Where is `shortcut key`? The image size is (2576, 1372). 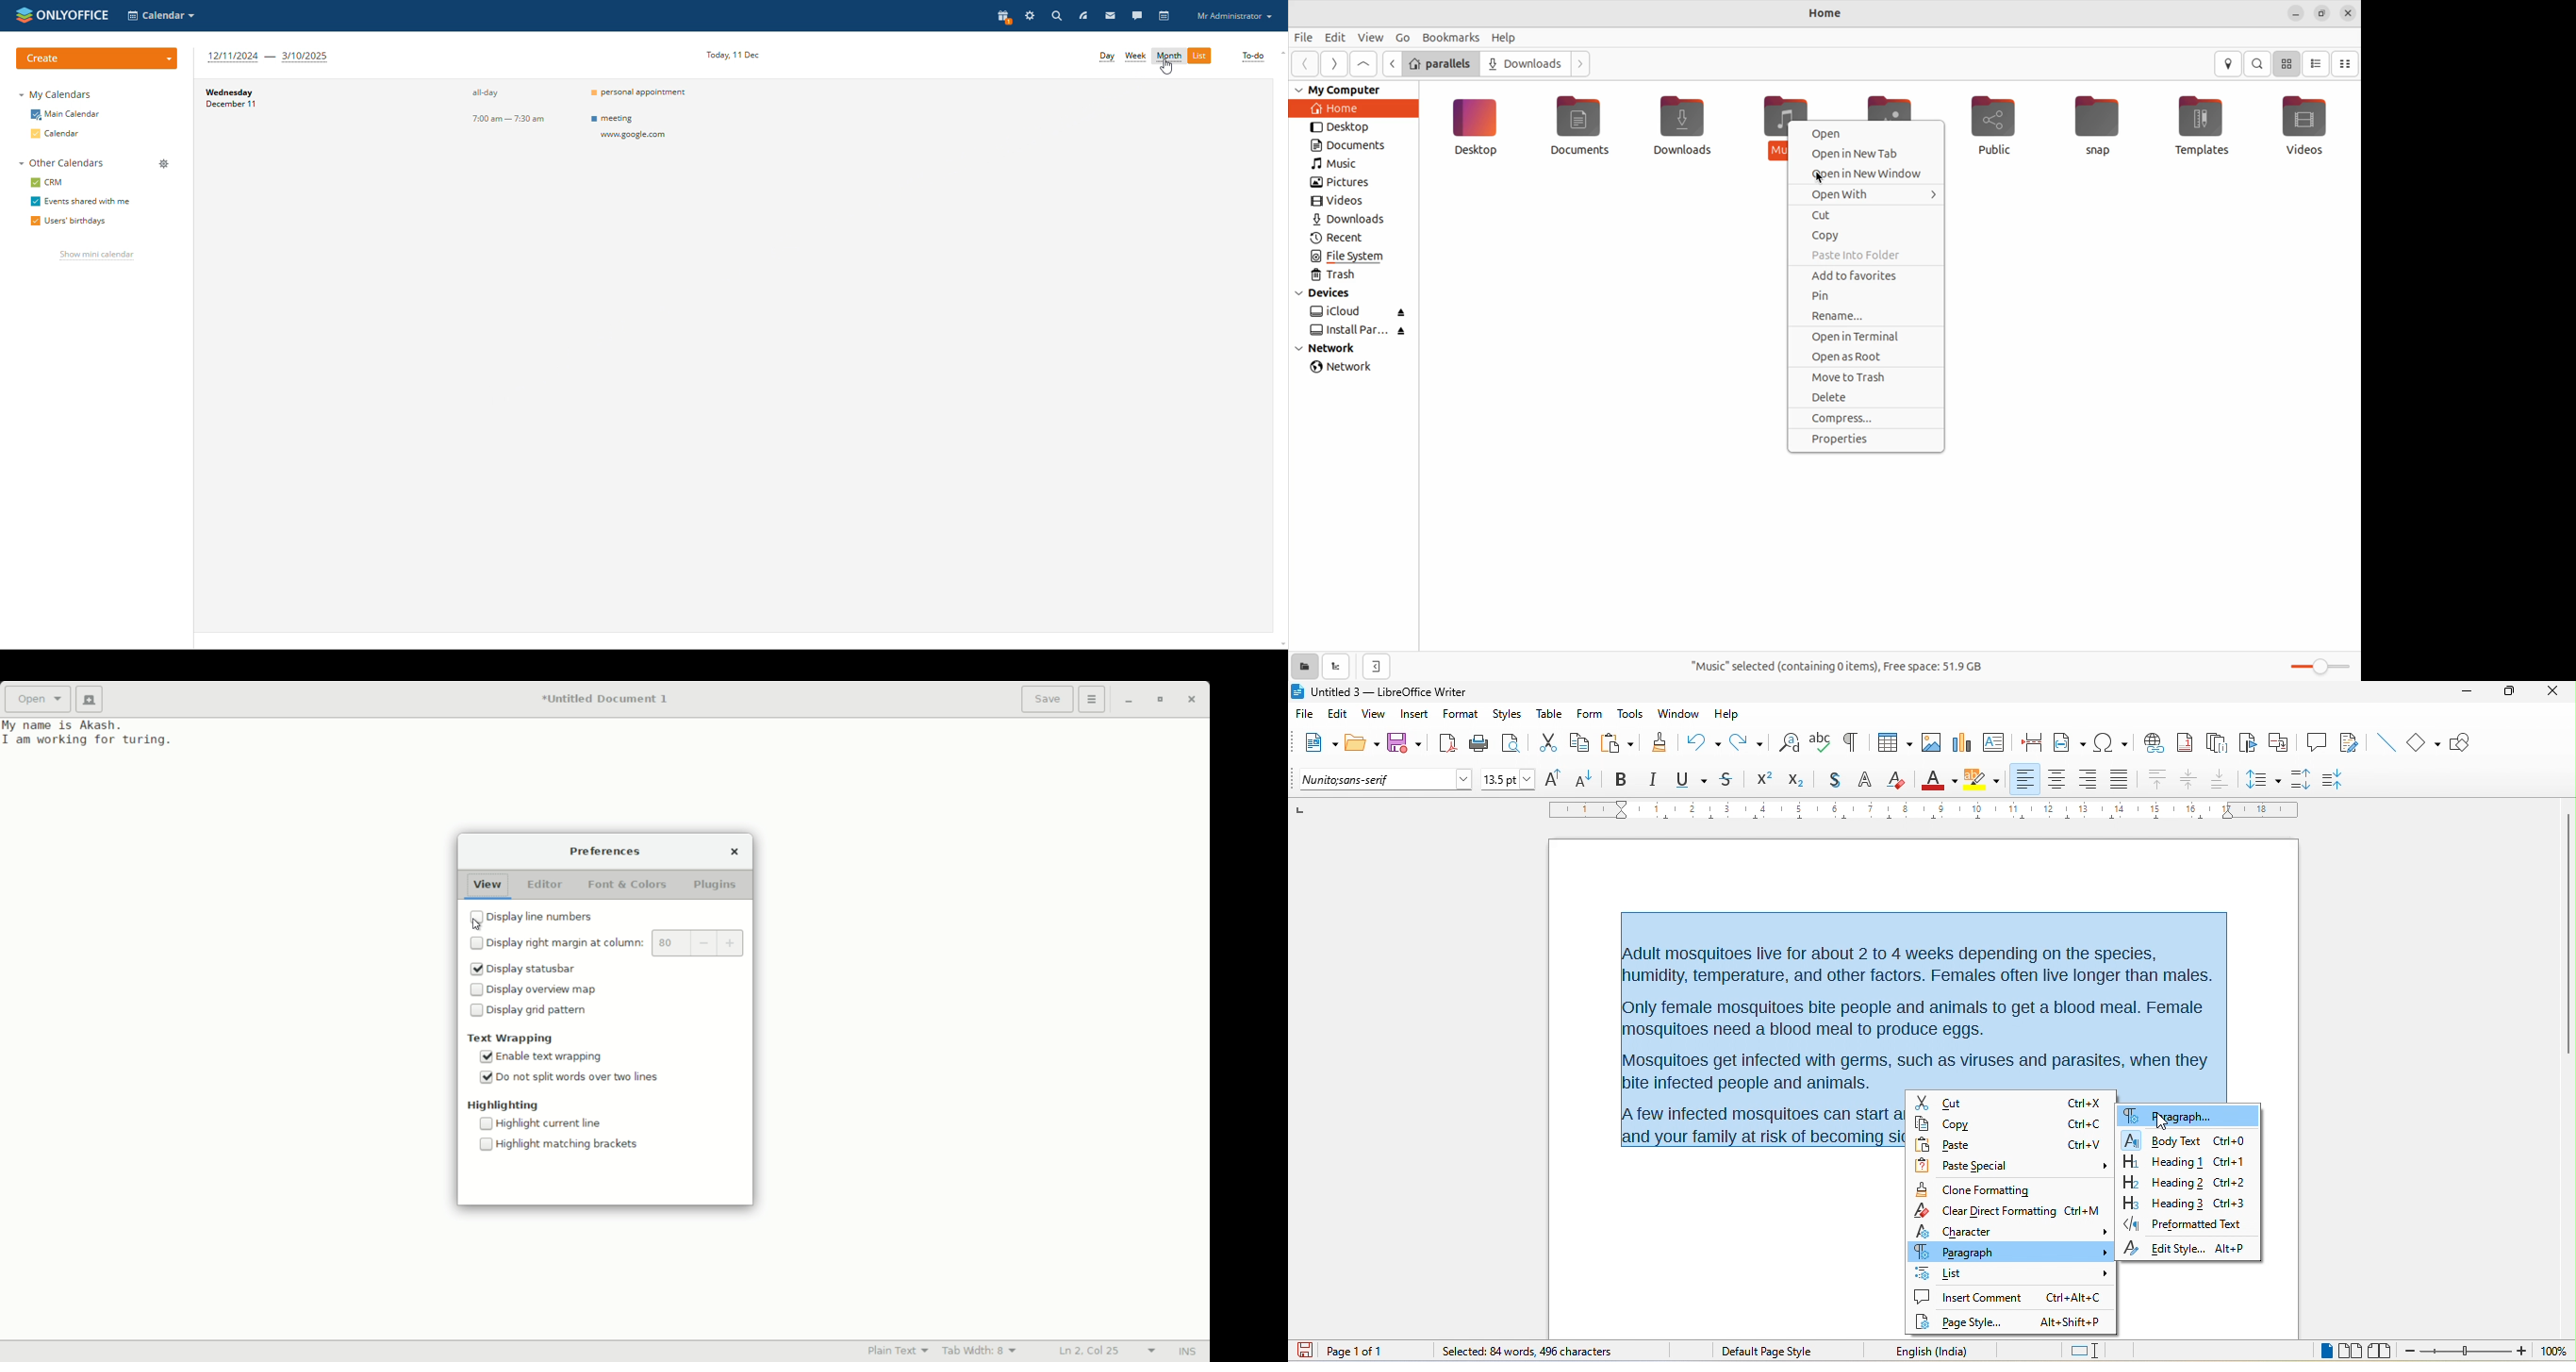 shortcut key is located at coordinates (2082, 1211).